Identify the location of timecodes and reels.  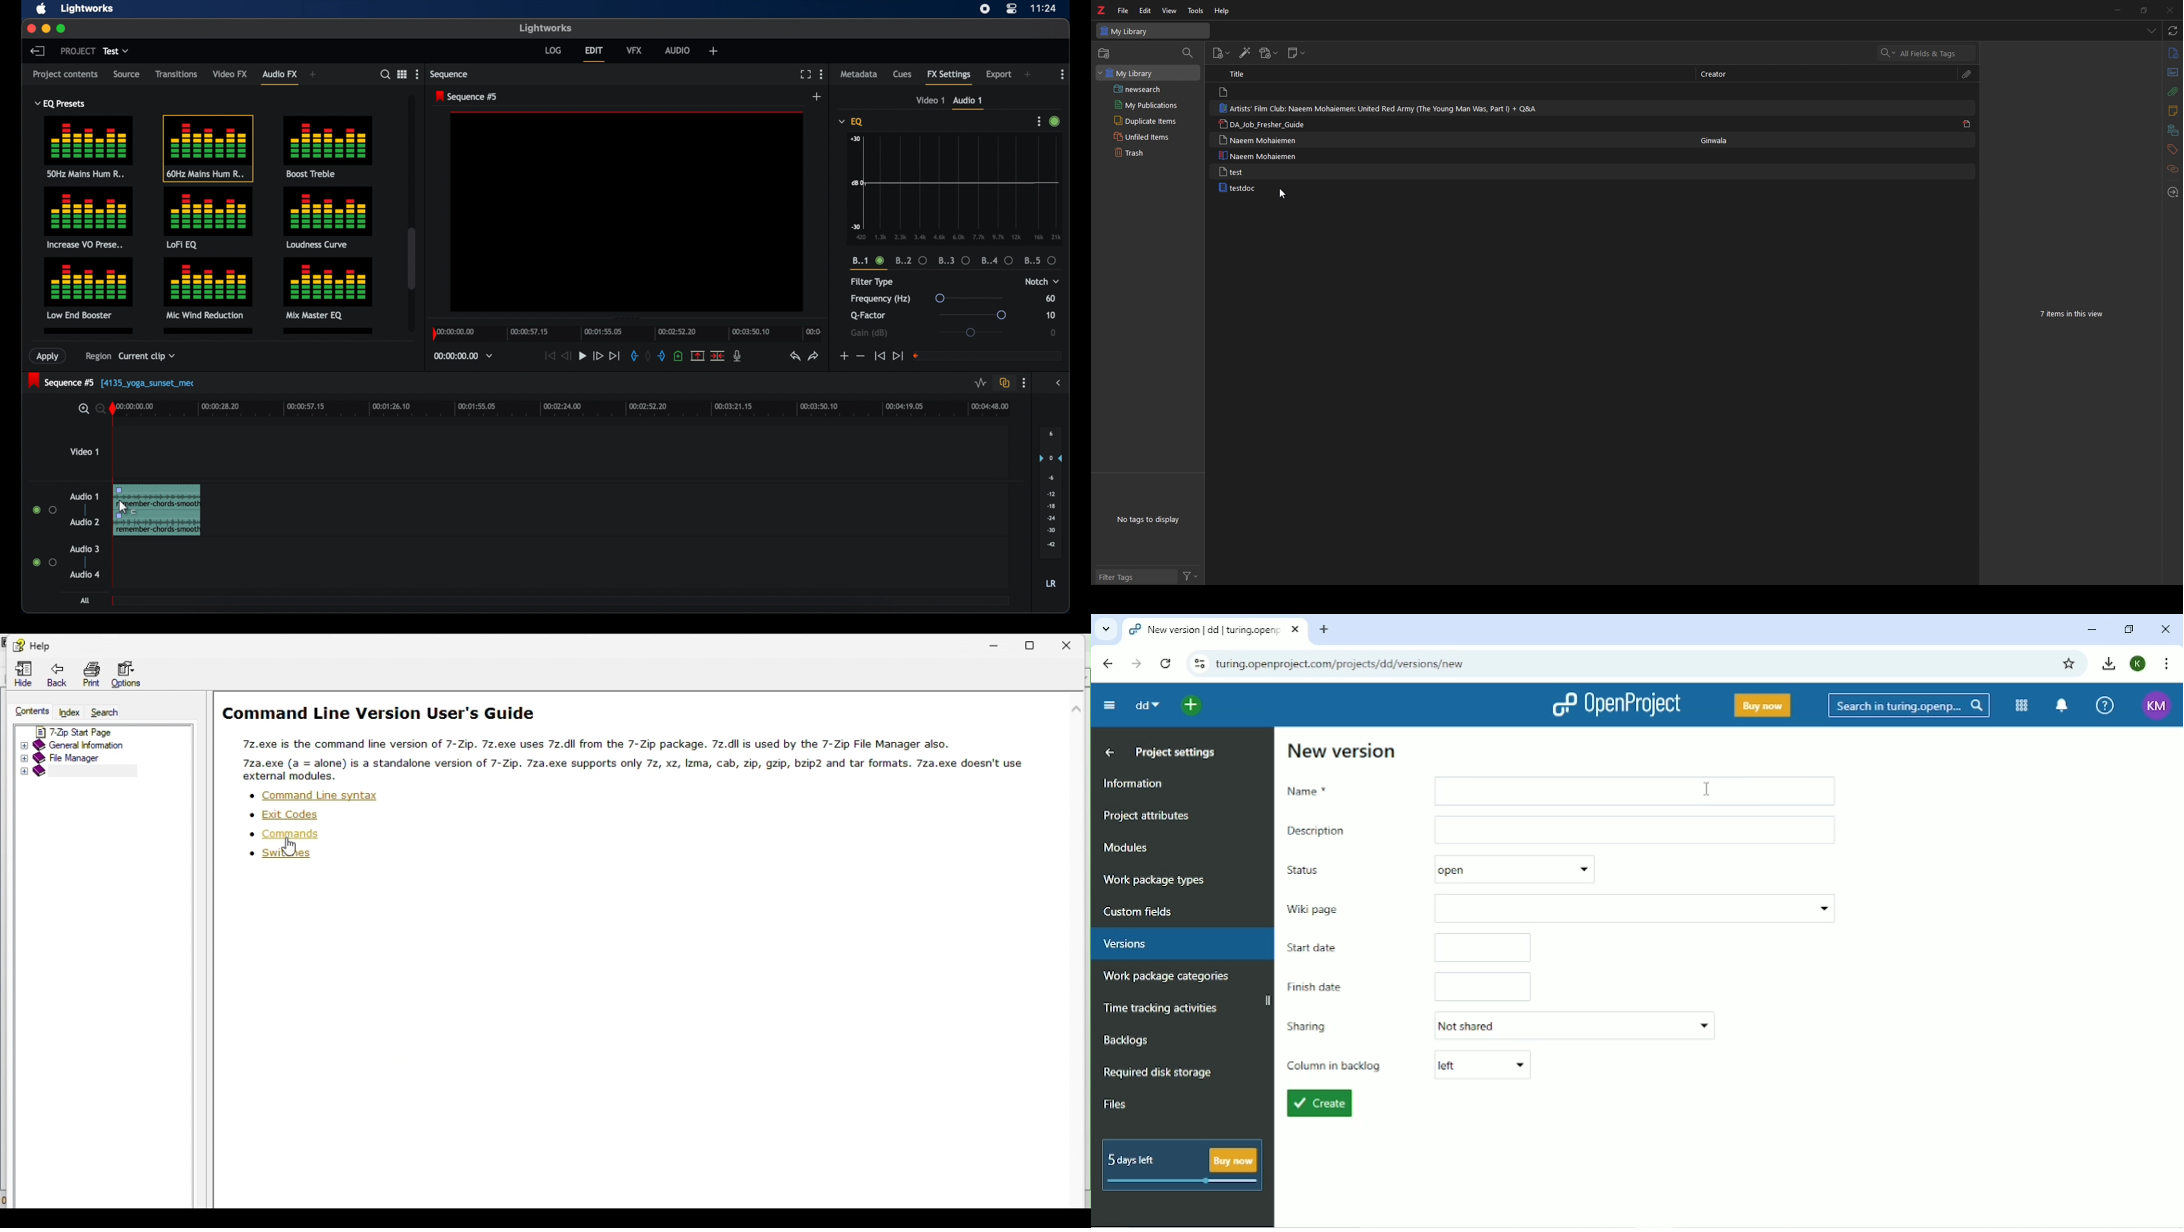
(463, 356).